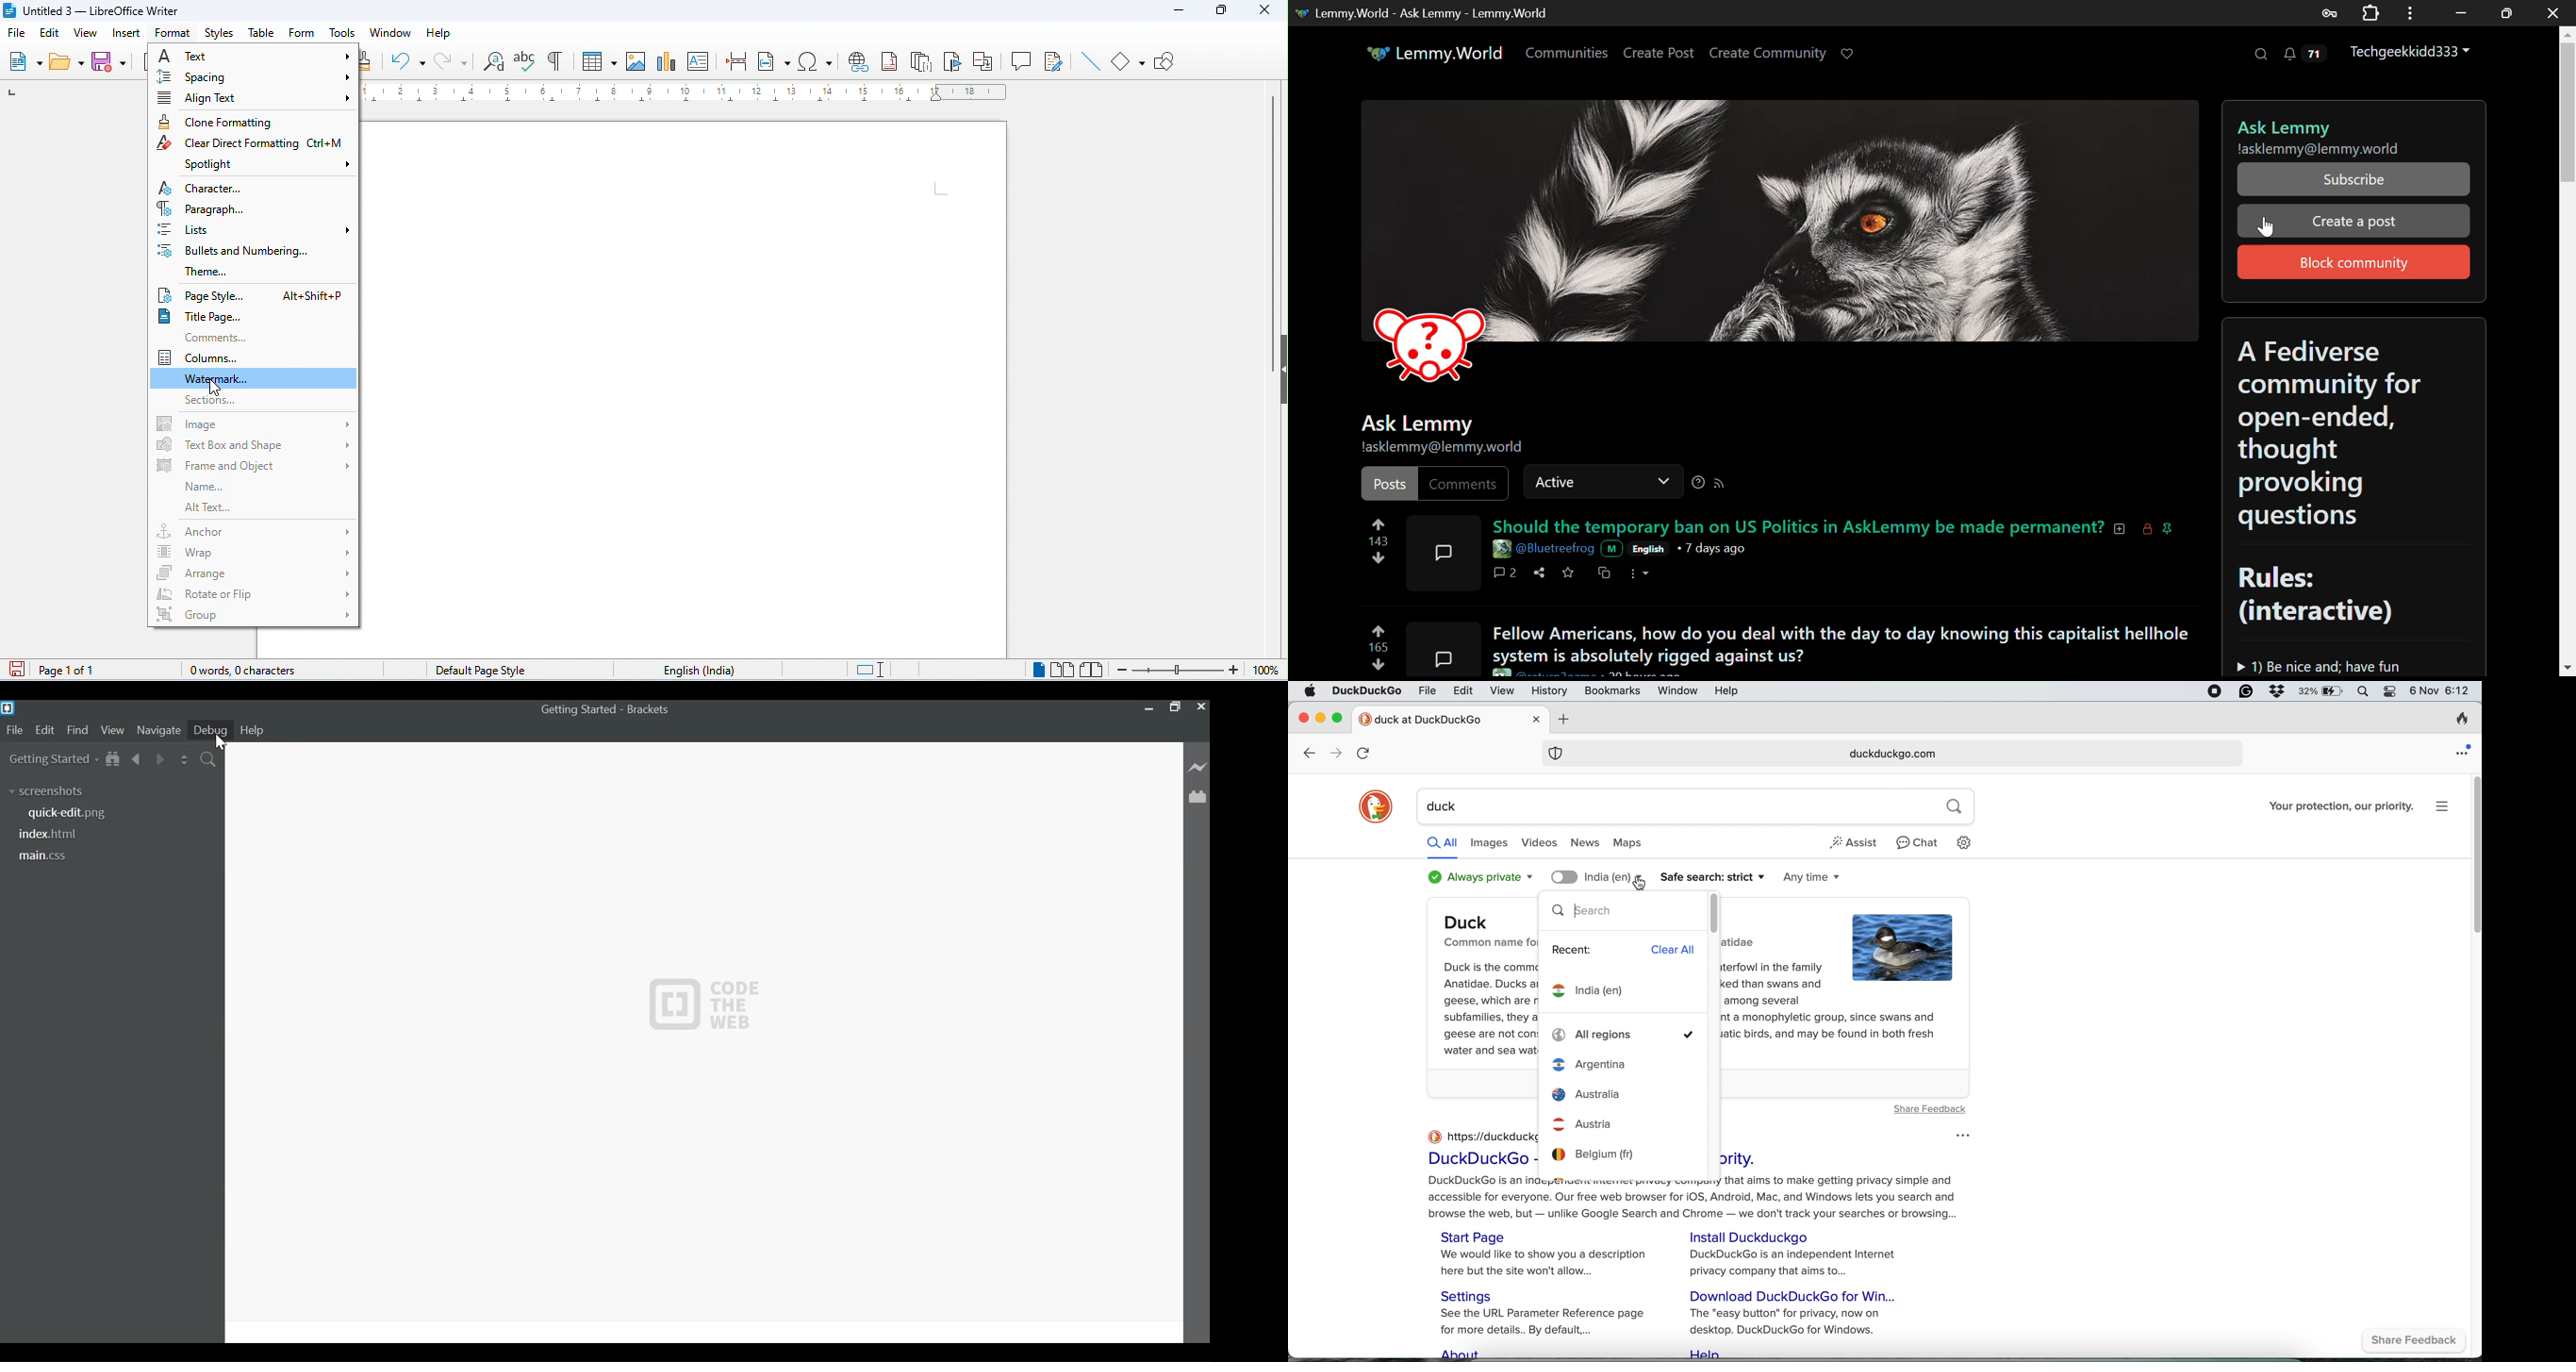 The width and height of the screenshot is (2576, 1372). What do you see at coordinates (1065, 670) in the screenshot?
I see `multi page view` at bounding box center [1065, 670].